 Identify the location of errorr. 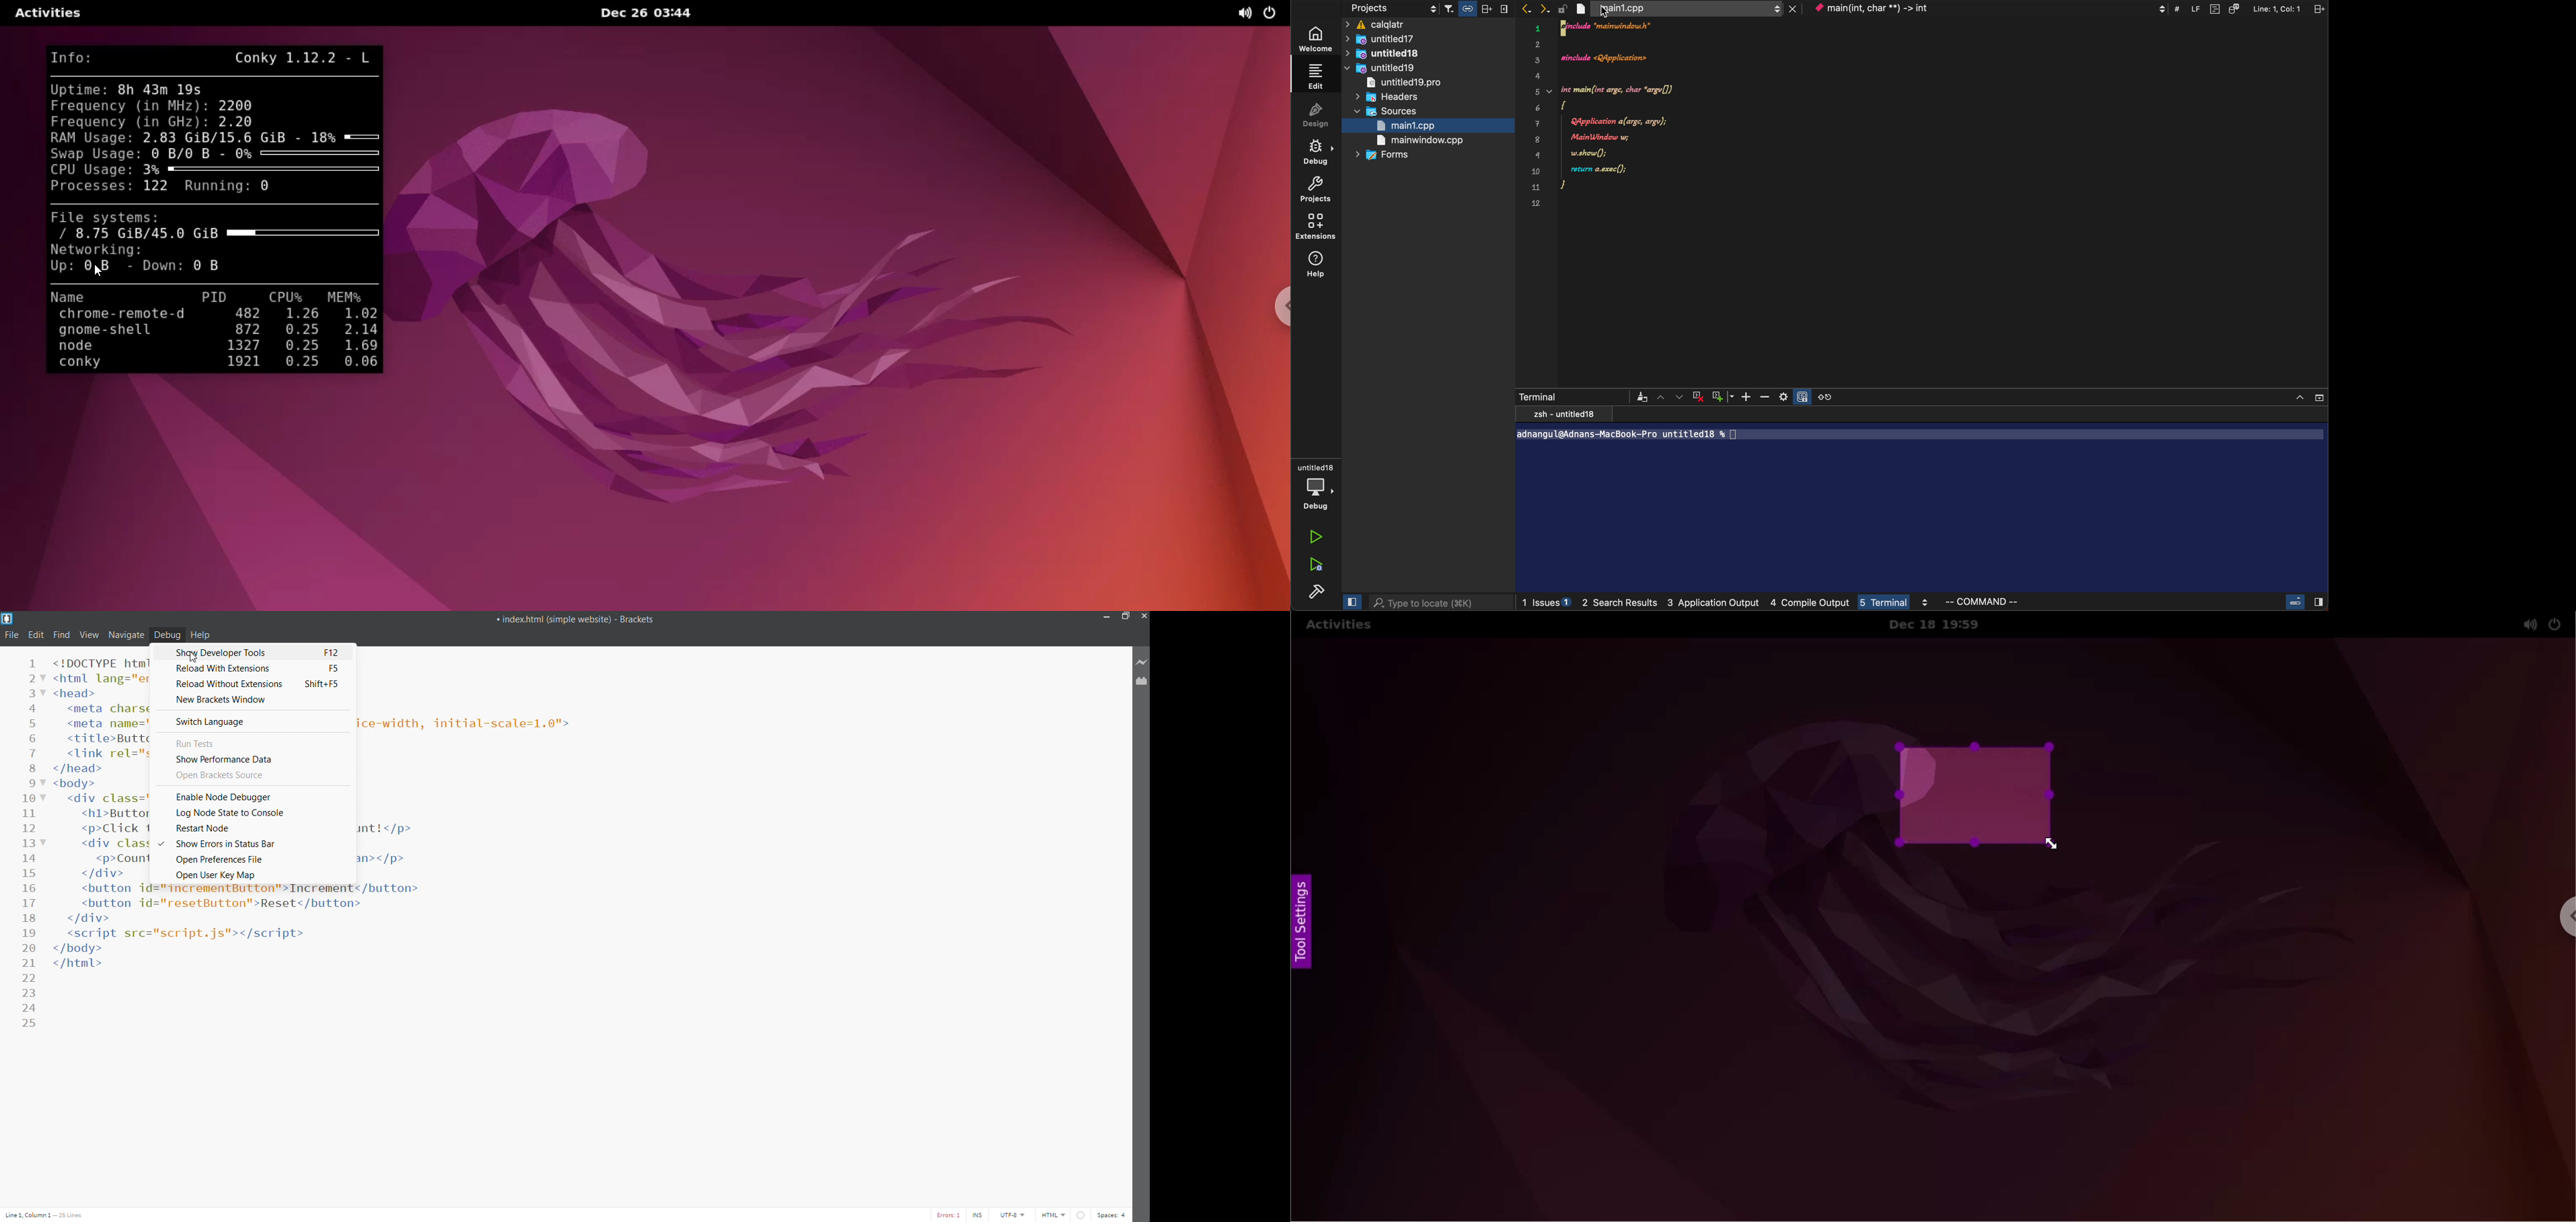
(1084, 1215).